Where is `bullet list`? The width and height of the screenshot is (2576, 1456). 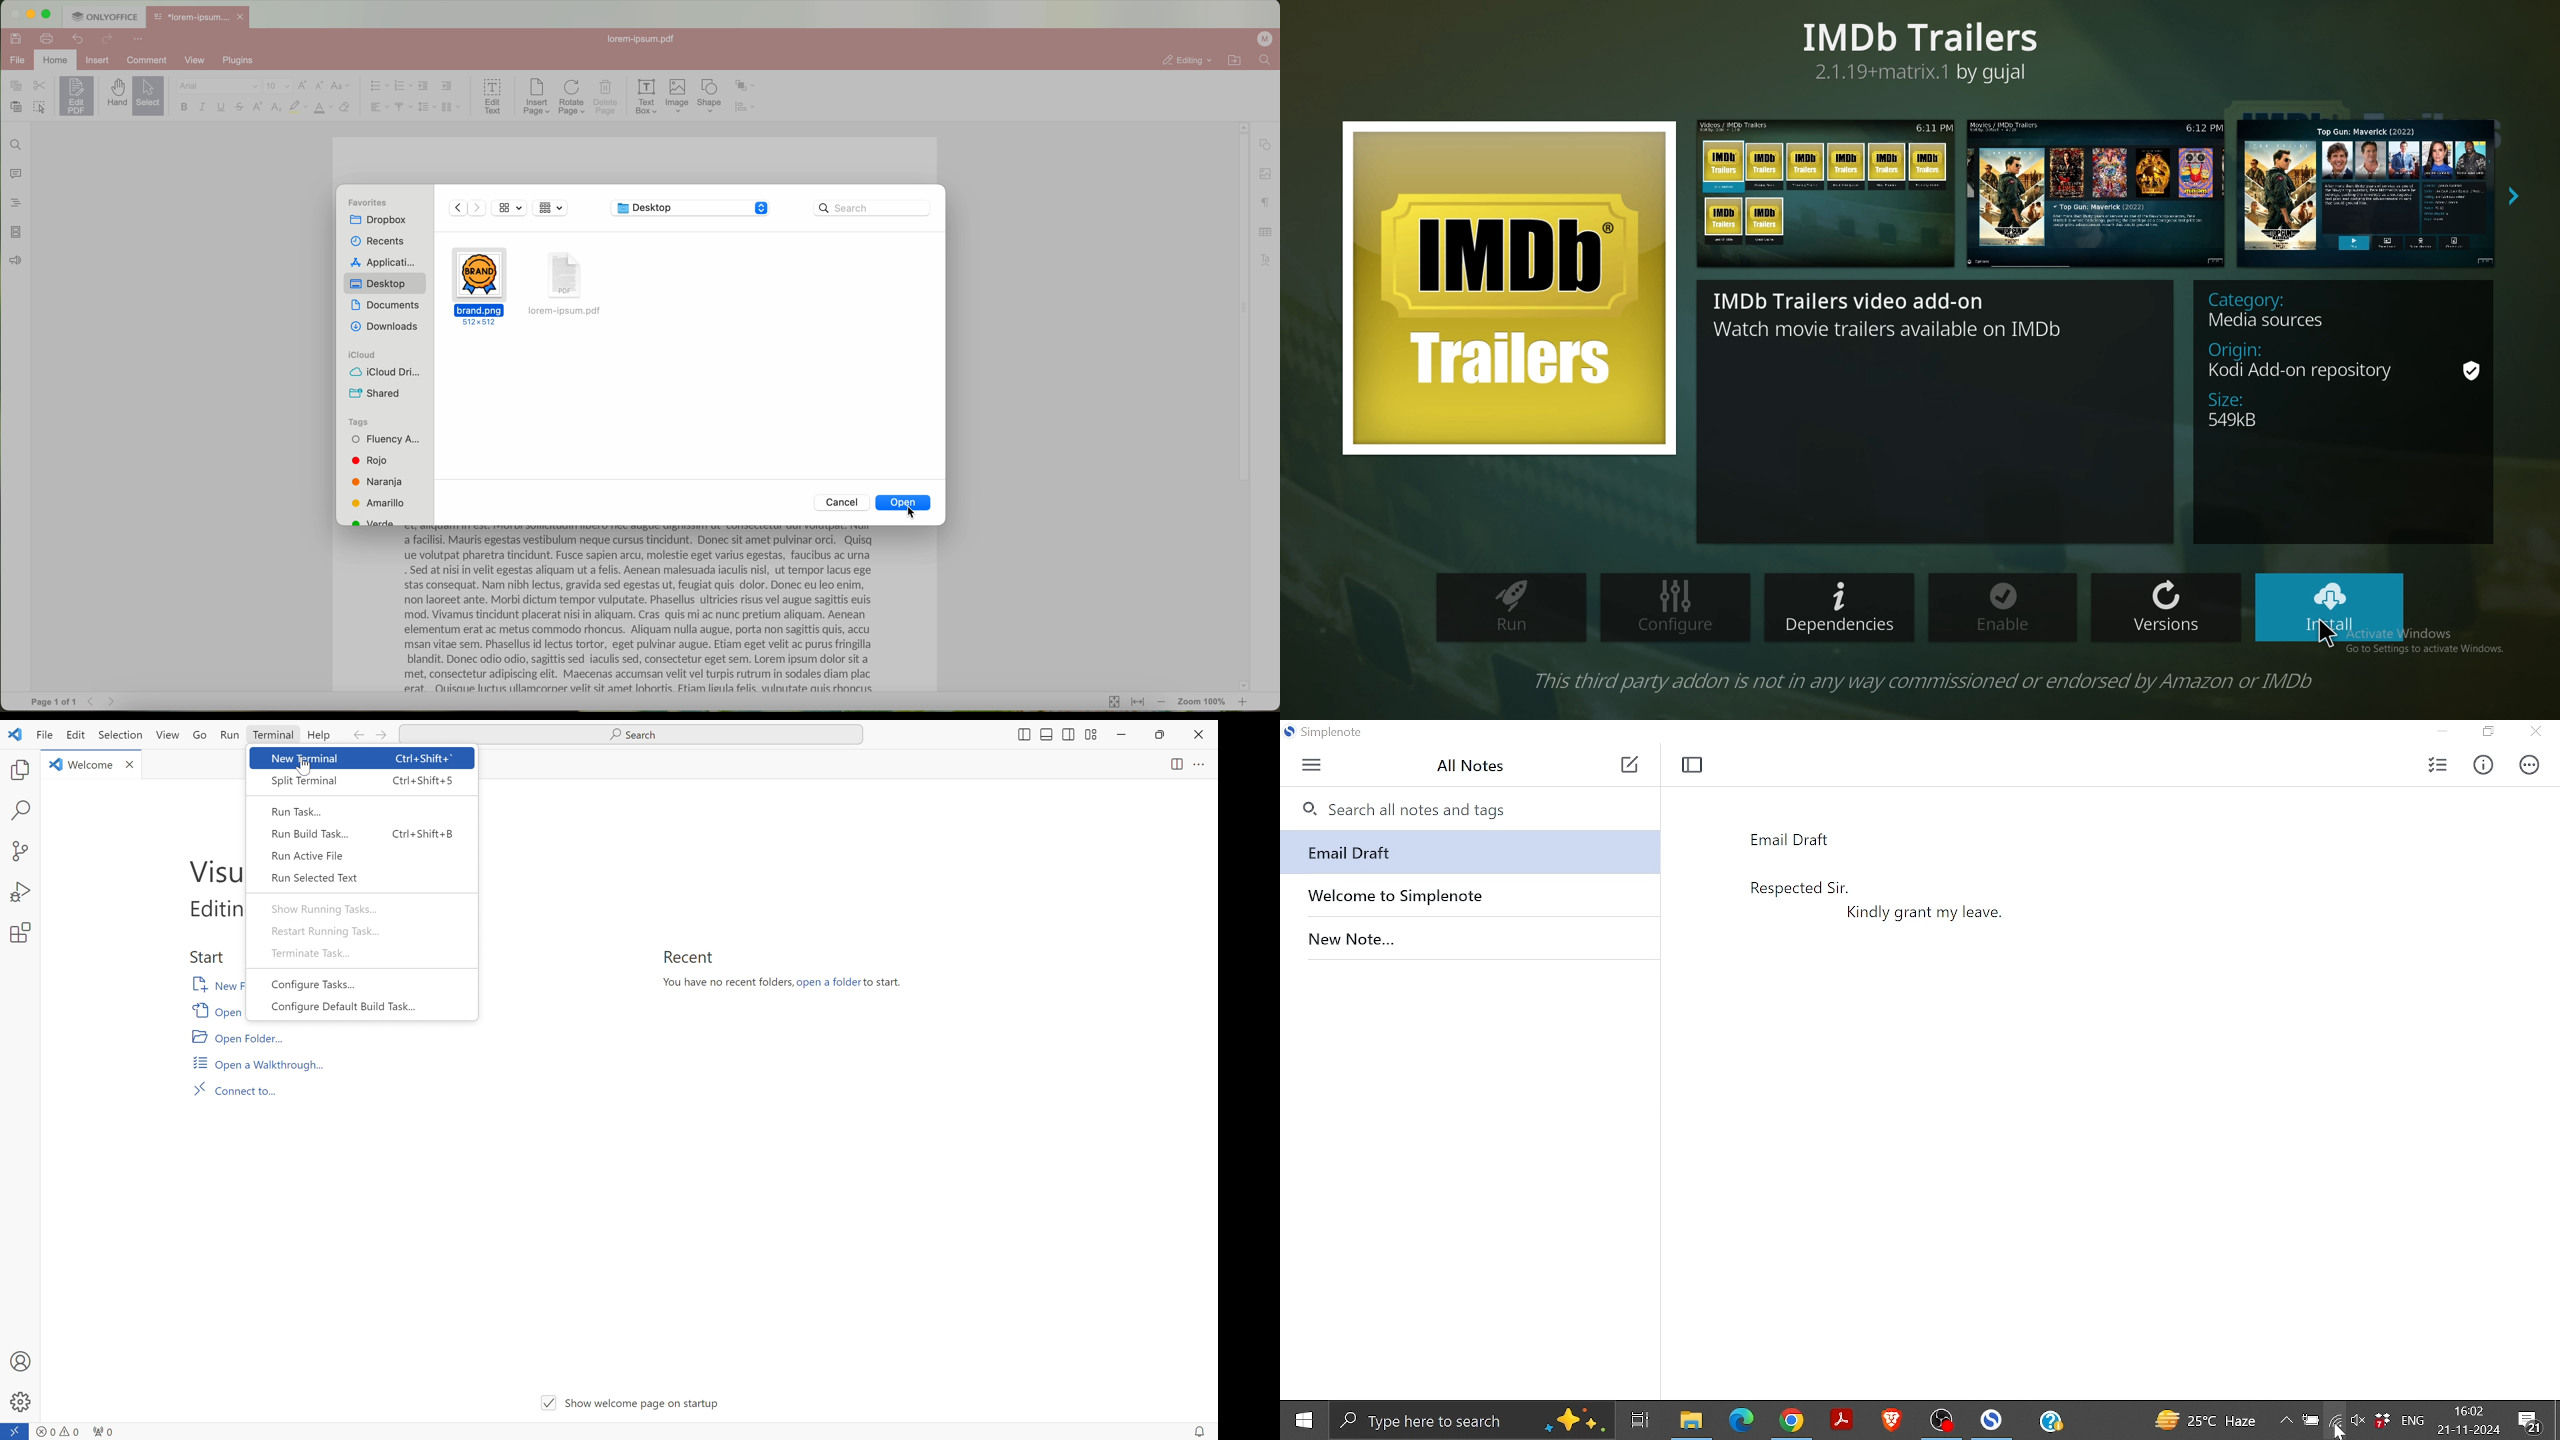
bullet list is located at coordinates (377, 86).